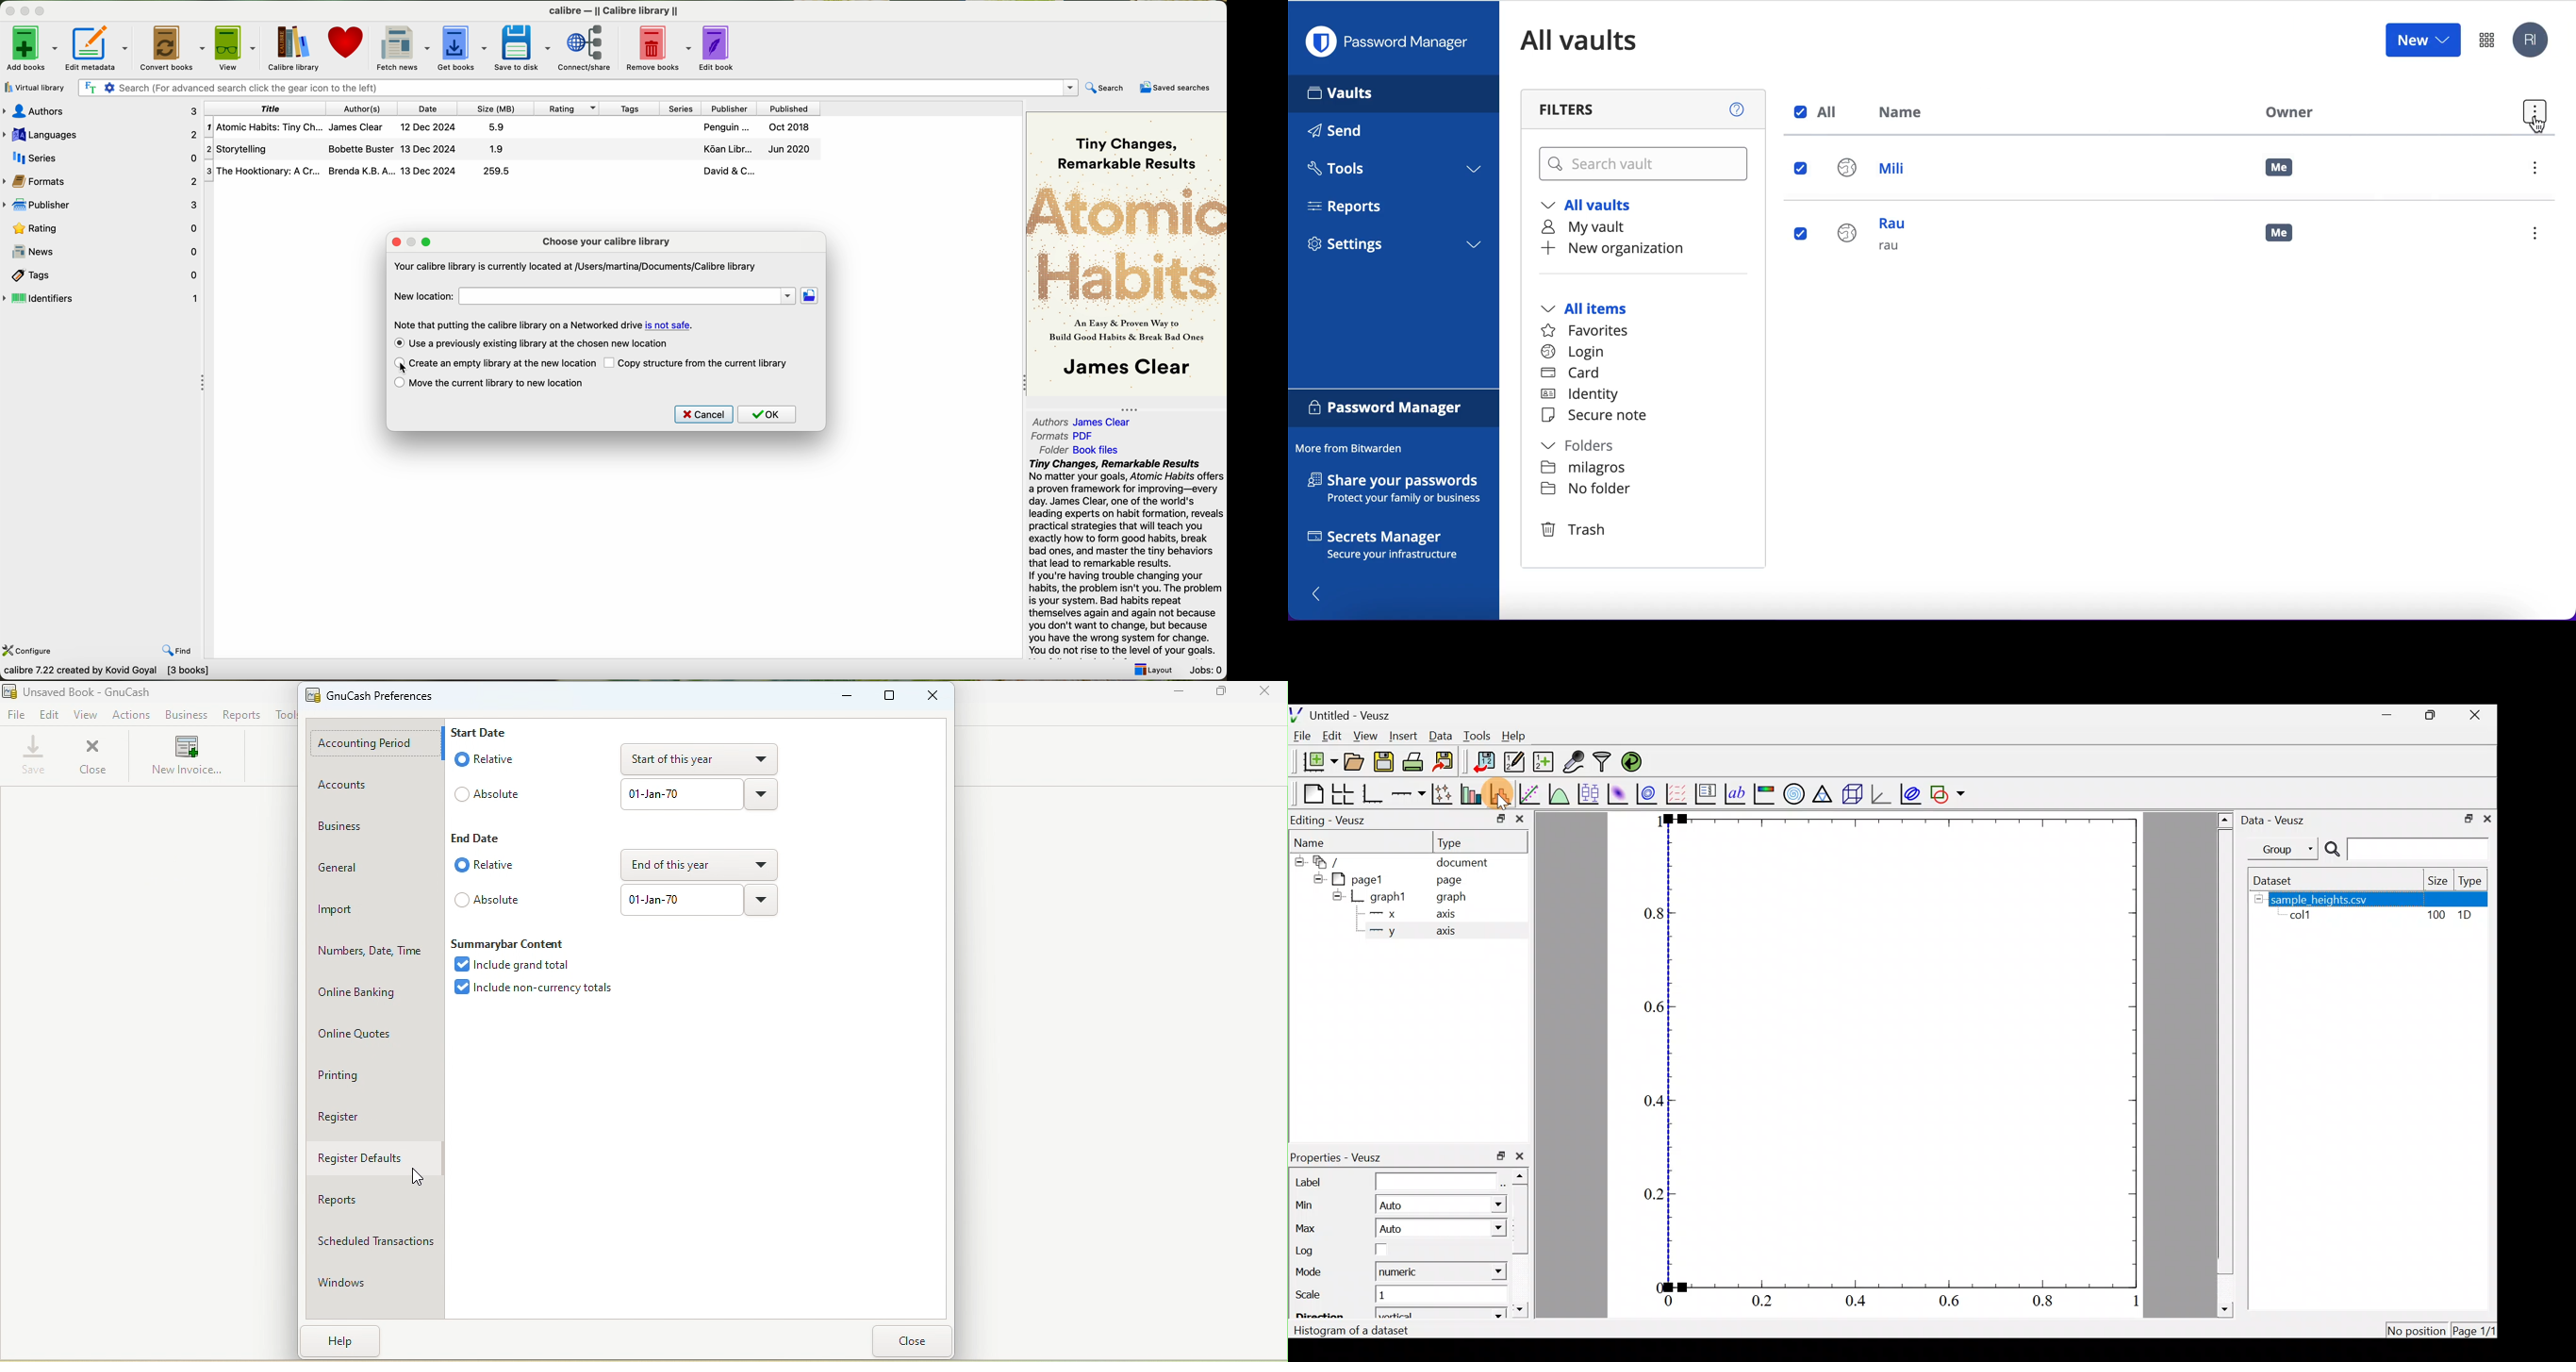  I want to click on add an axis to the plot, so click(1408, 796).